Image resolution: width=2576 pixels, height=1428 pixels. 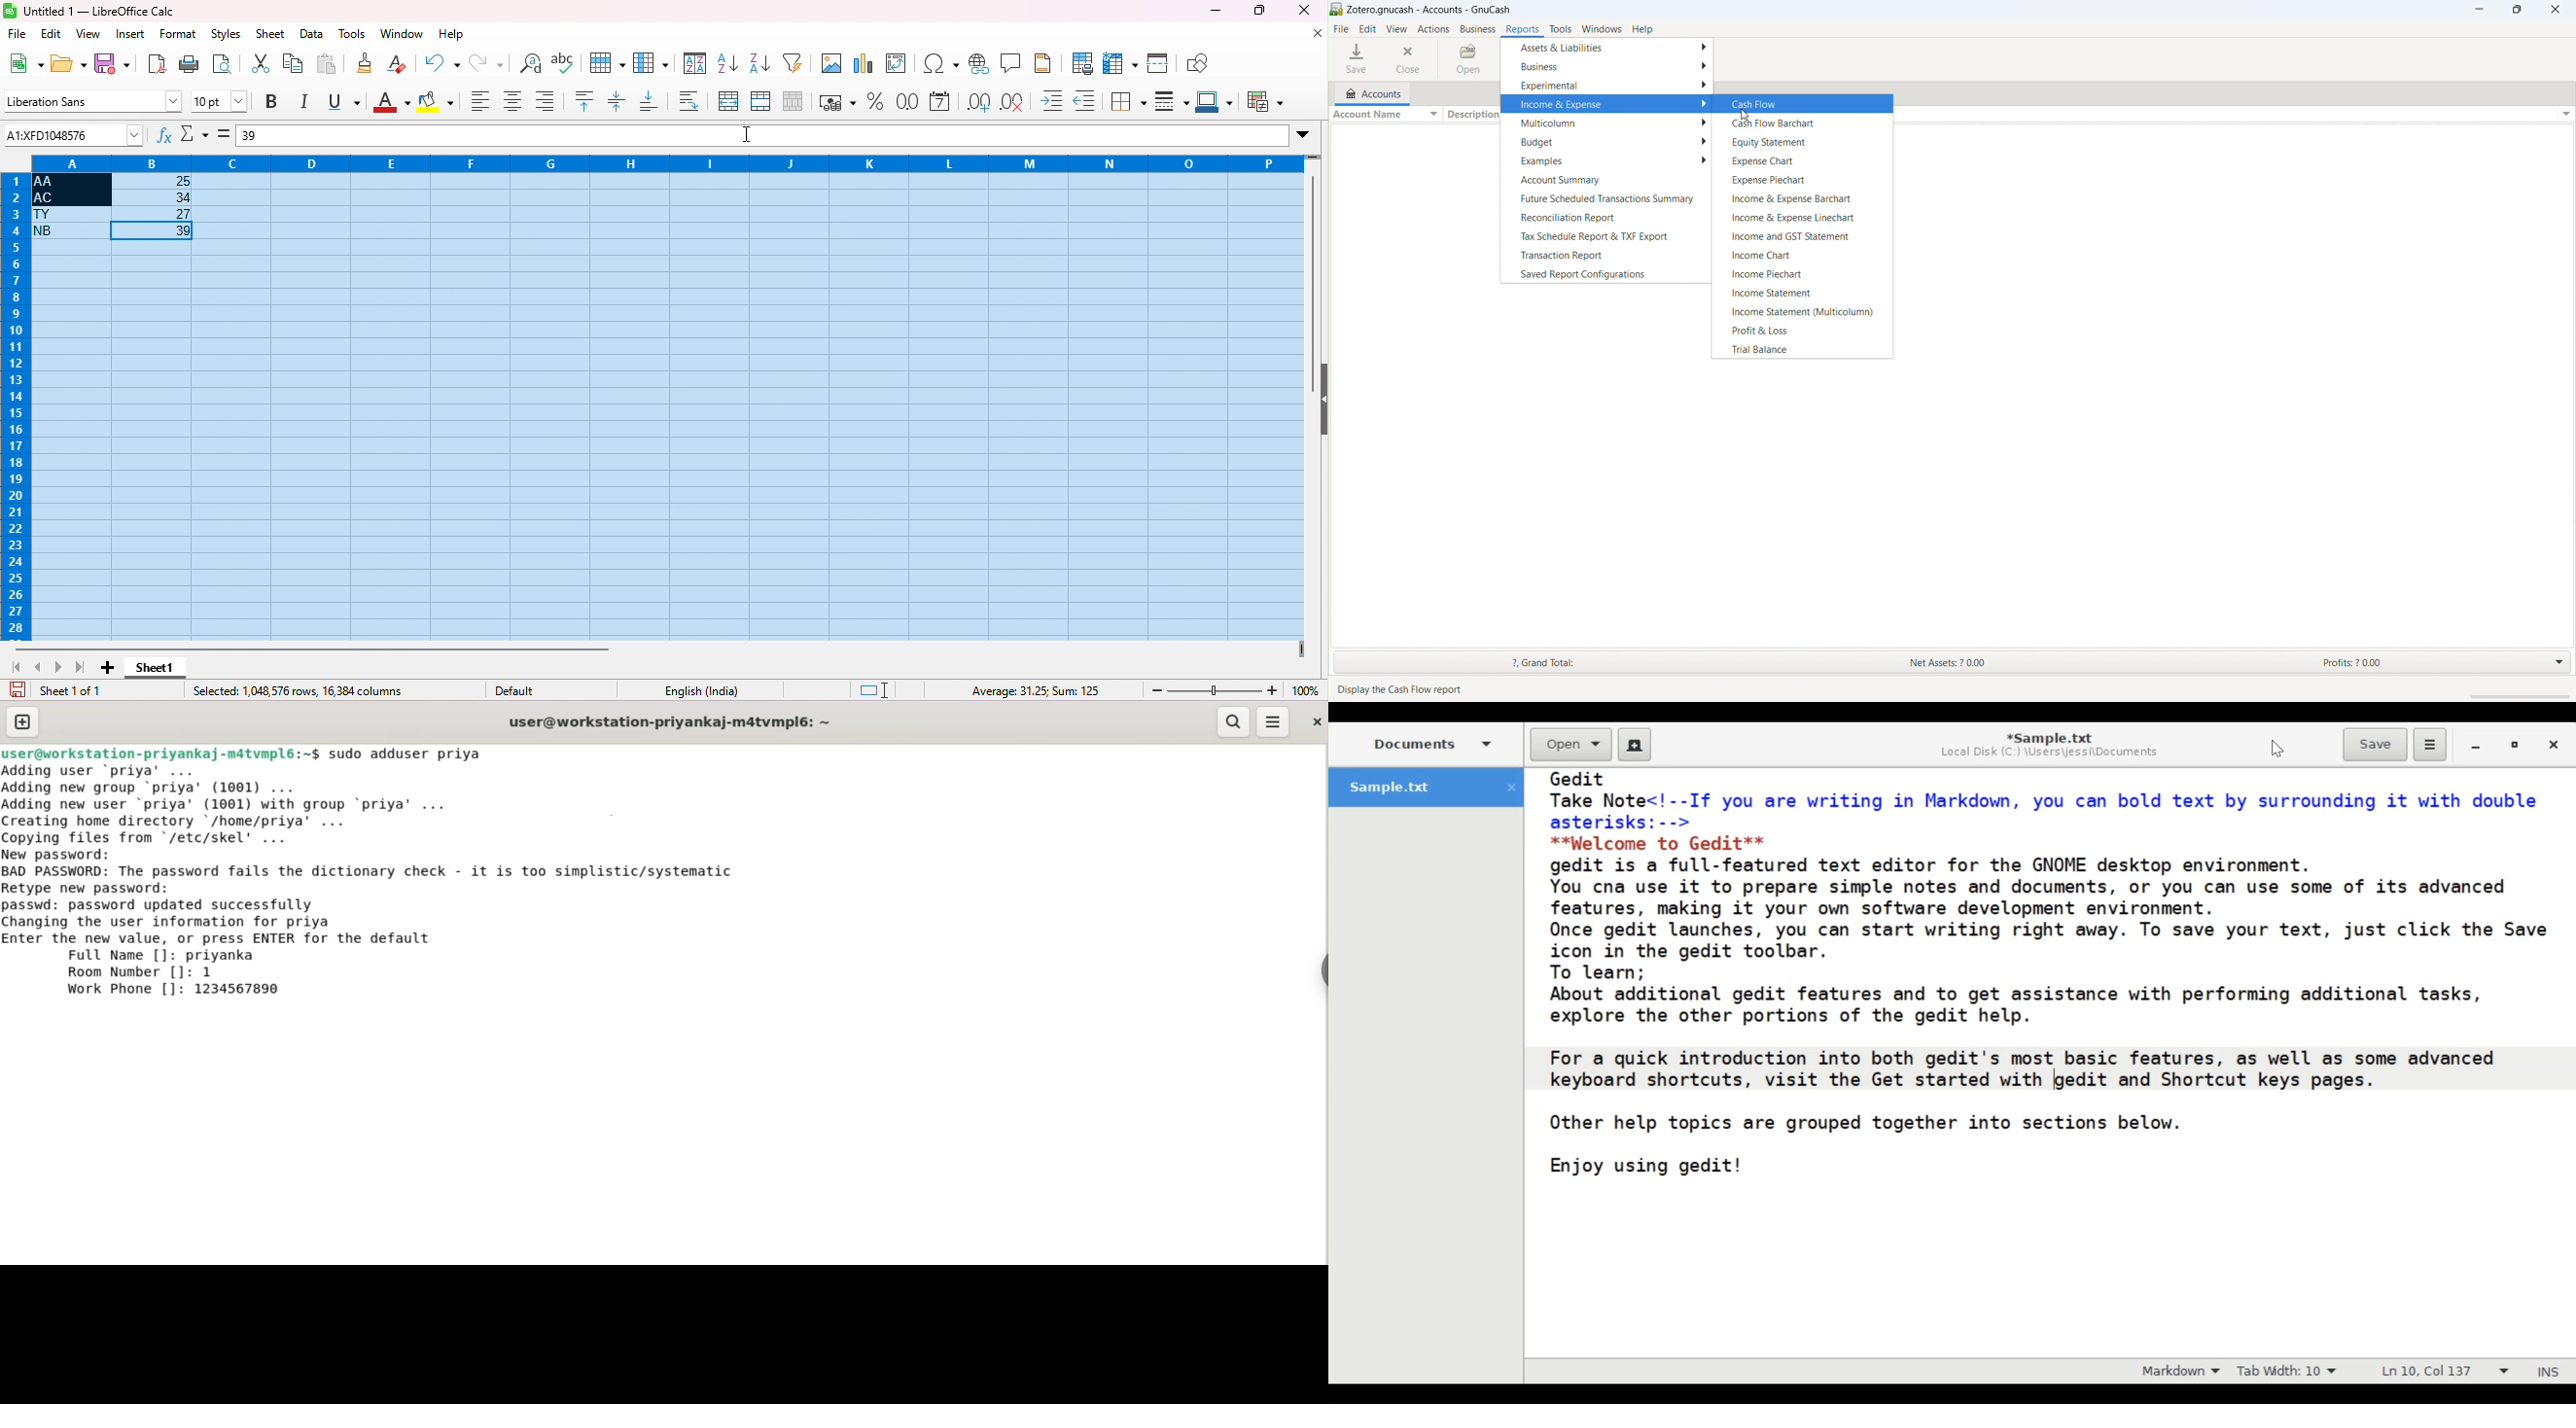 I want to click on =, so click(x=225, y=134).